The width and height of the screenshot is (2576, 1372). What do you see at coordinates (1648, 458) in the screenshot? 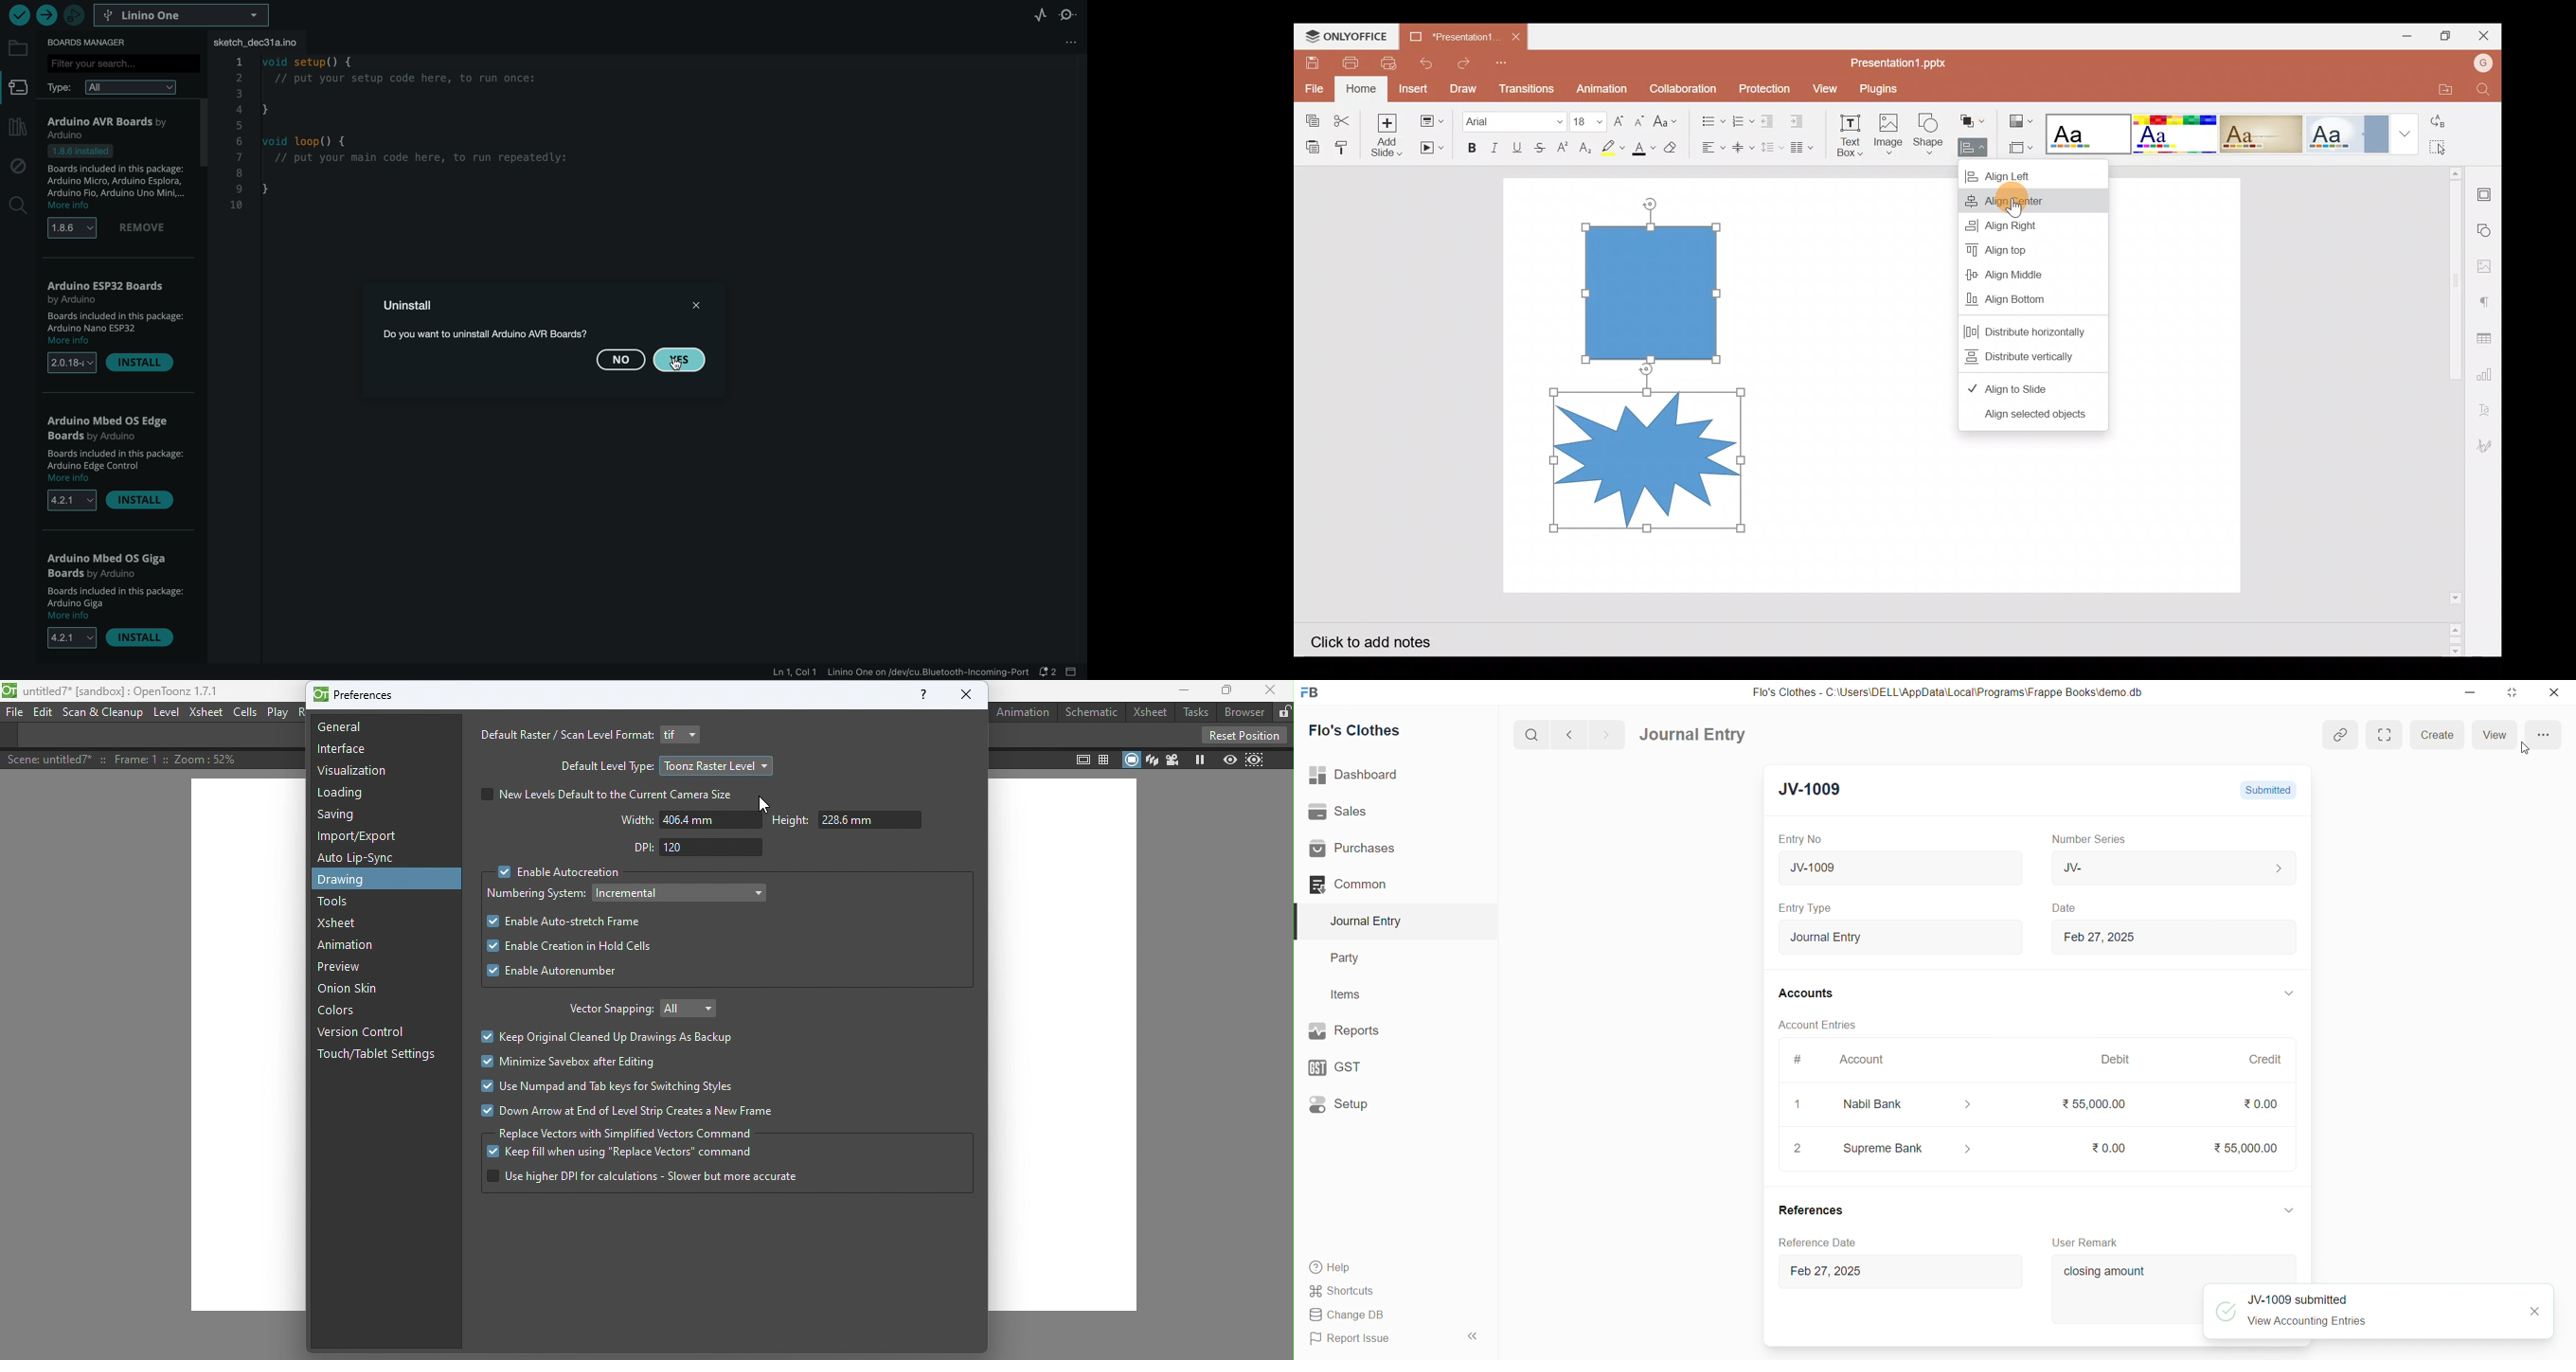
I see `Object 2` at bounding box center [1648, 458].